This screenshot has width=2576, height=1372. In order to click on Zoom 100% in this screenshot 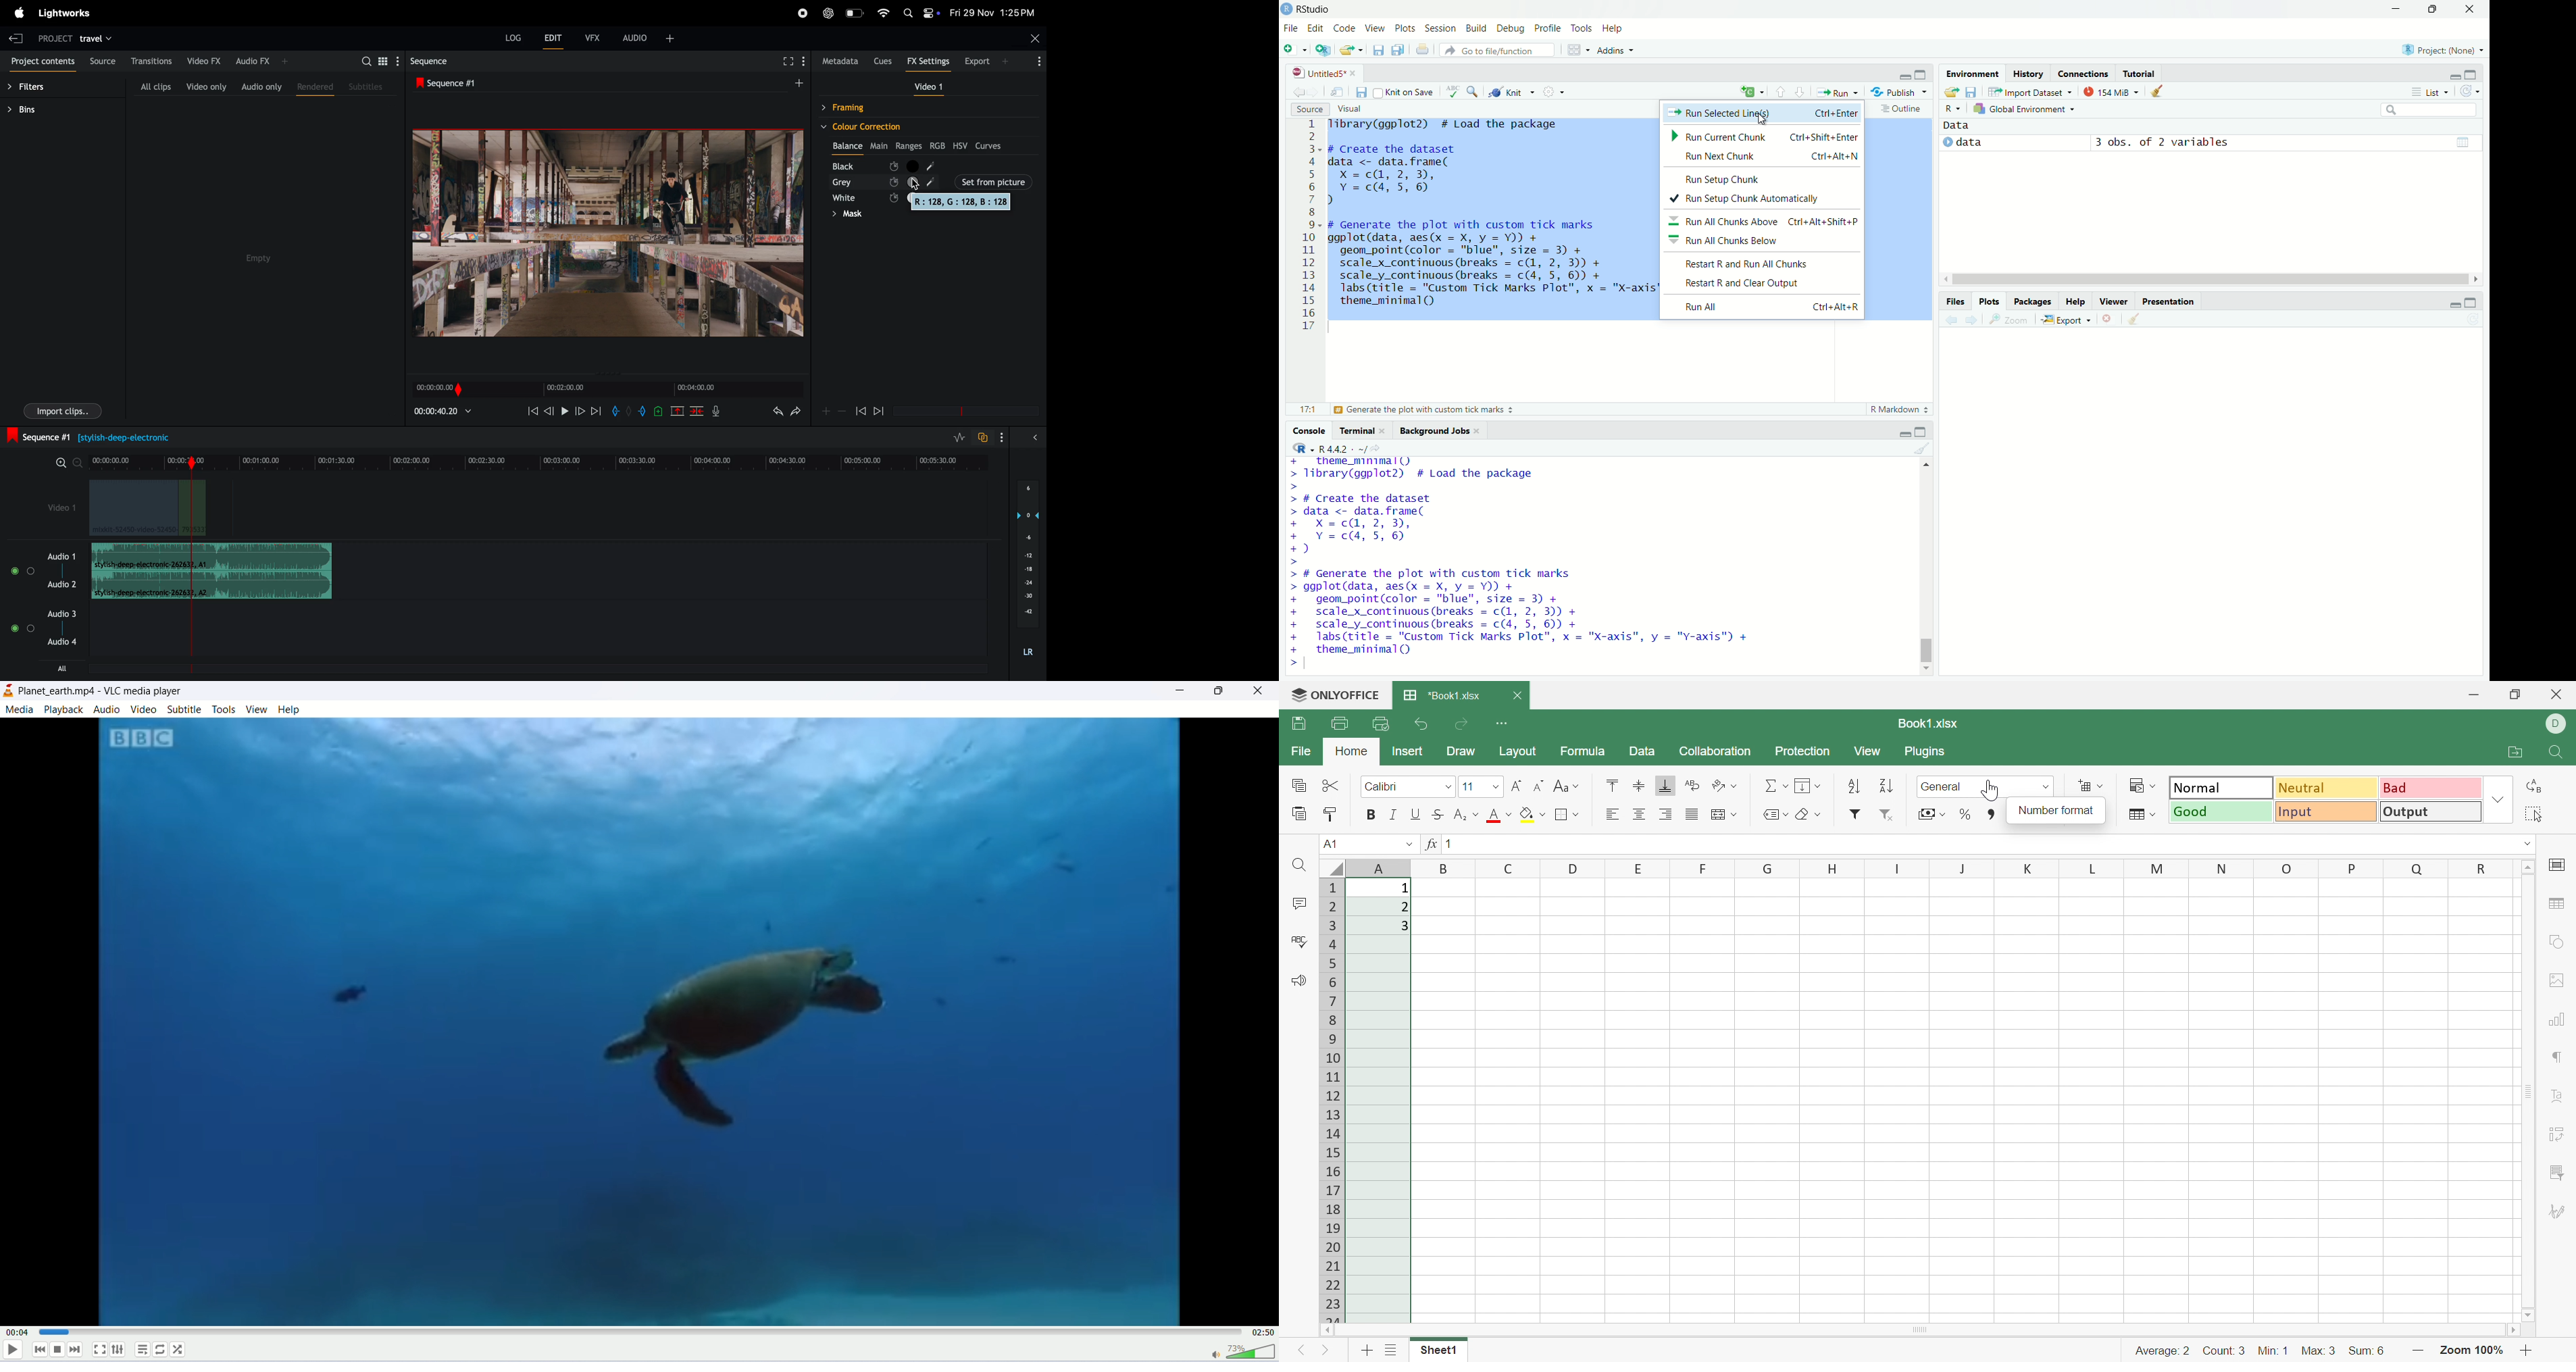, I will do `click(2470, 1352)`.